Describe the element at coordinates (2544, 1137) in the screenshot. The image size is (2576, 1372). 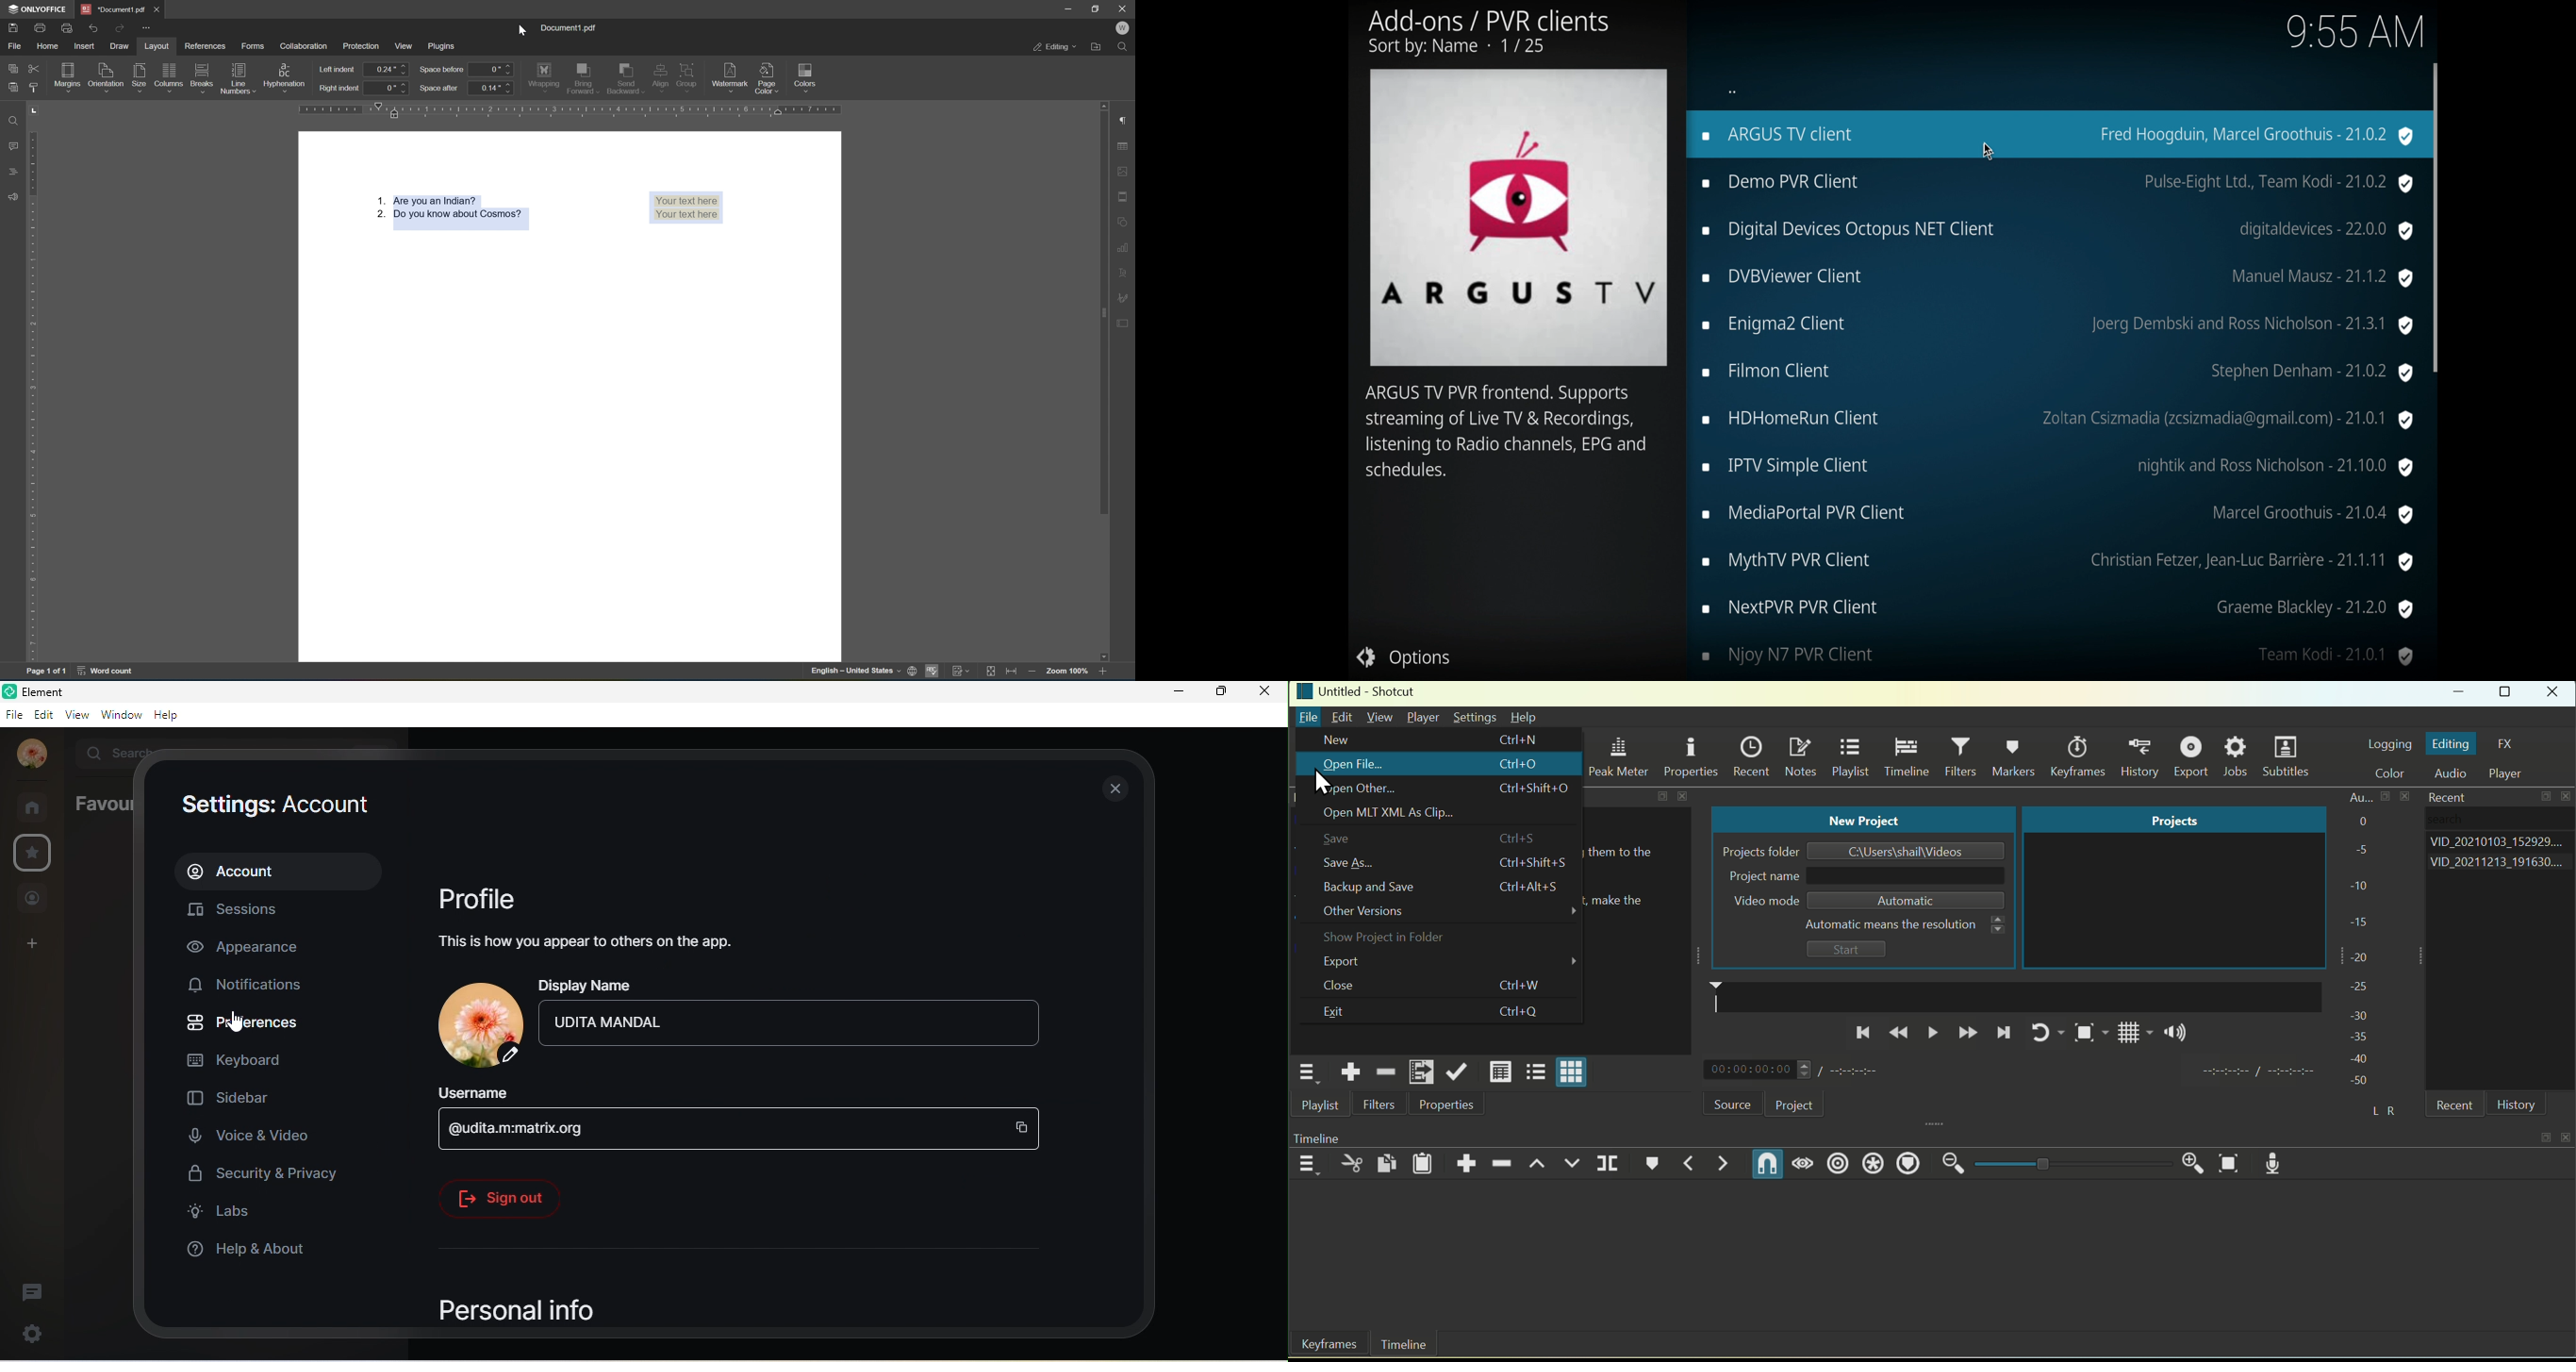
I see `maximize` at that location.